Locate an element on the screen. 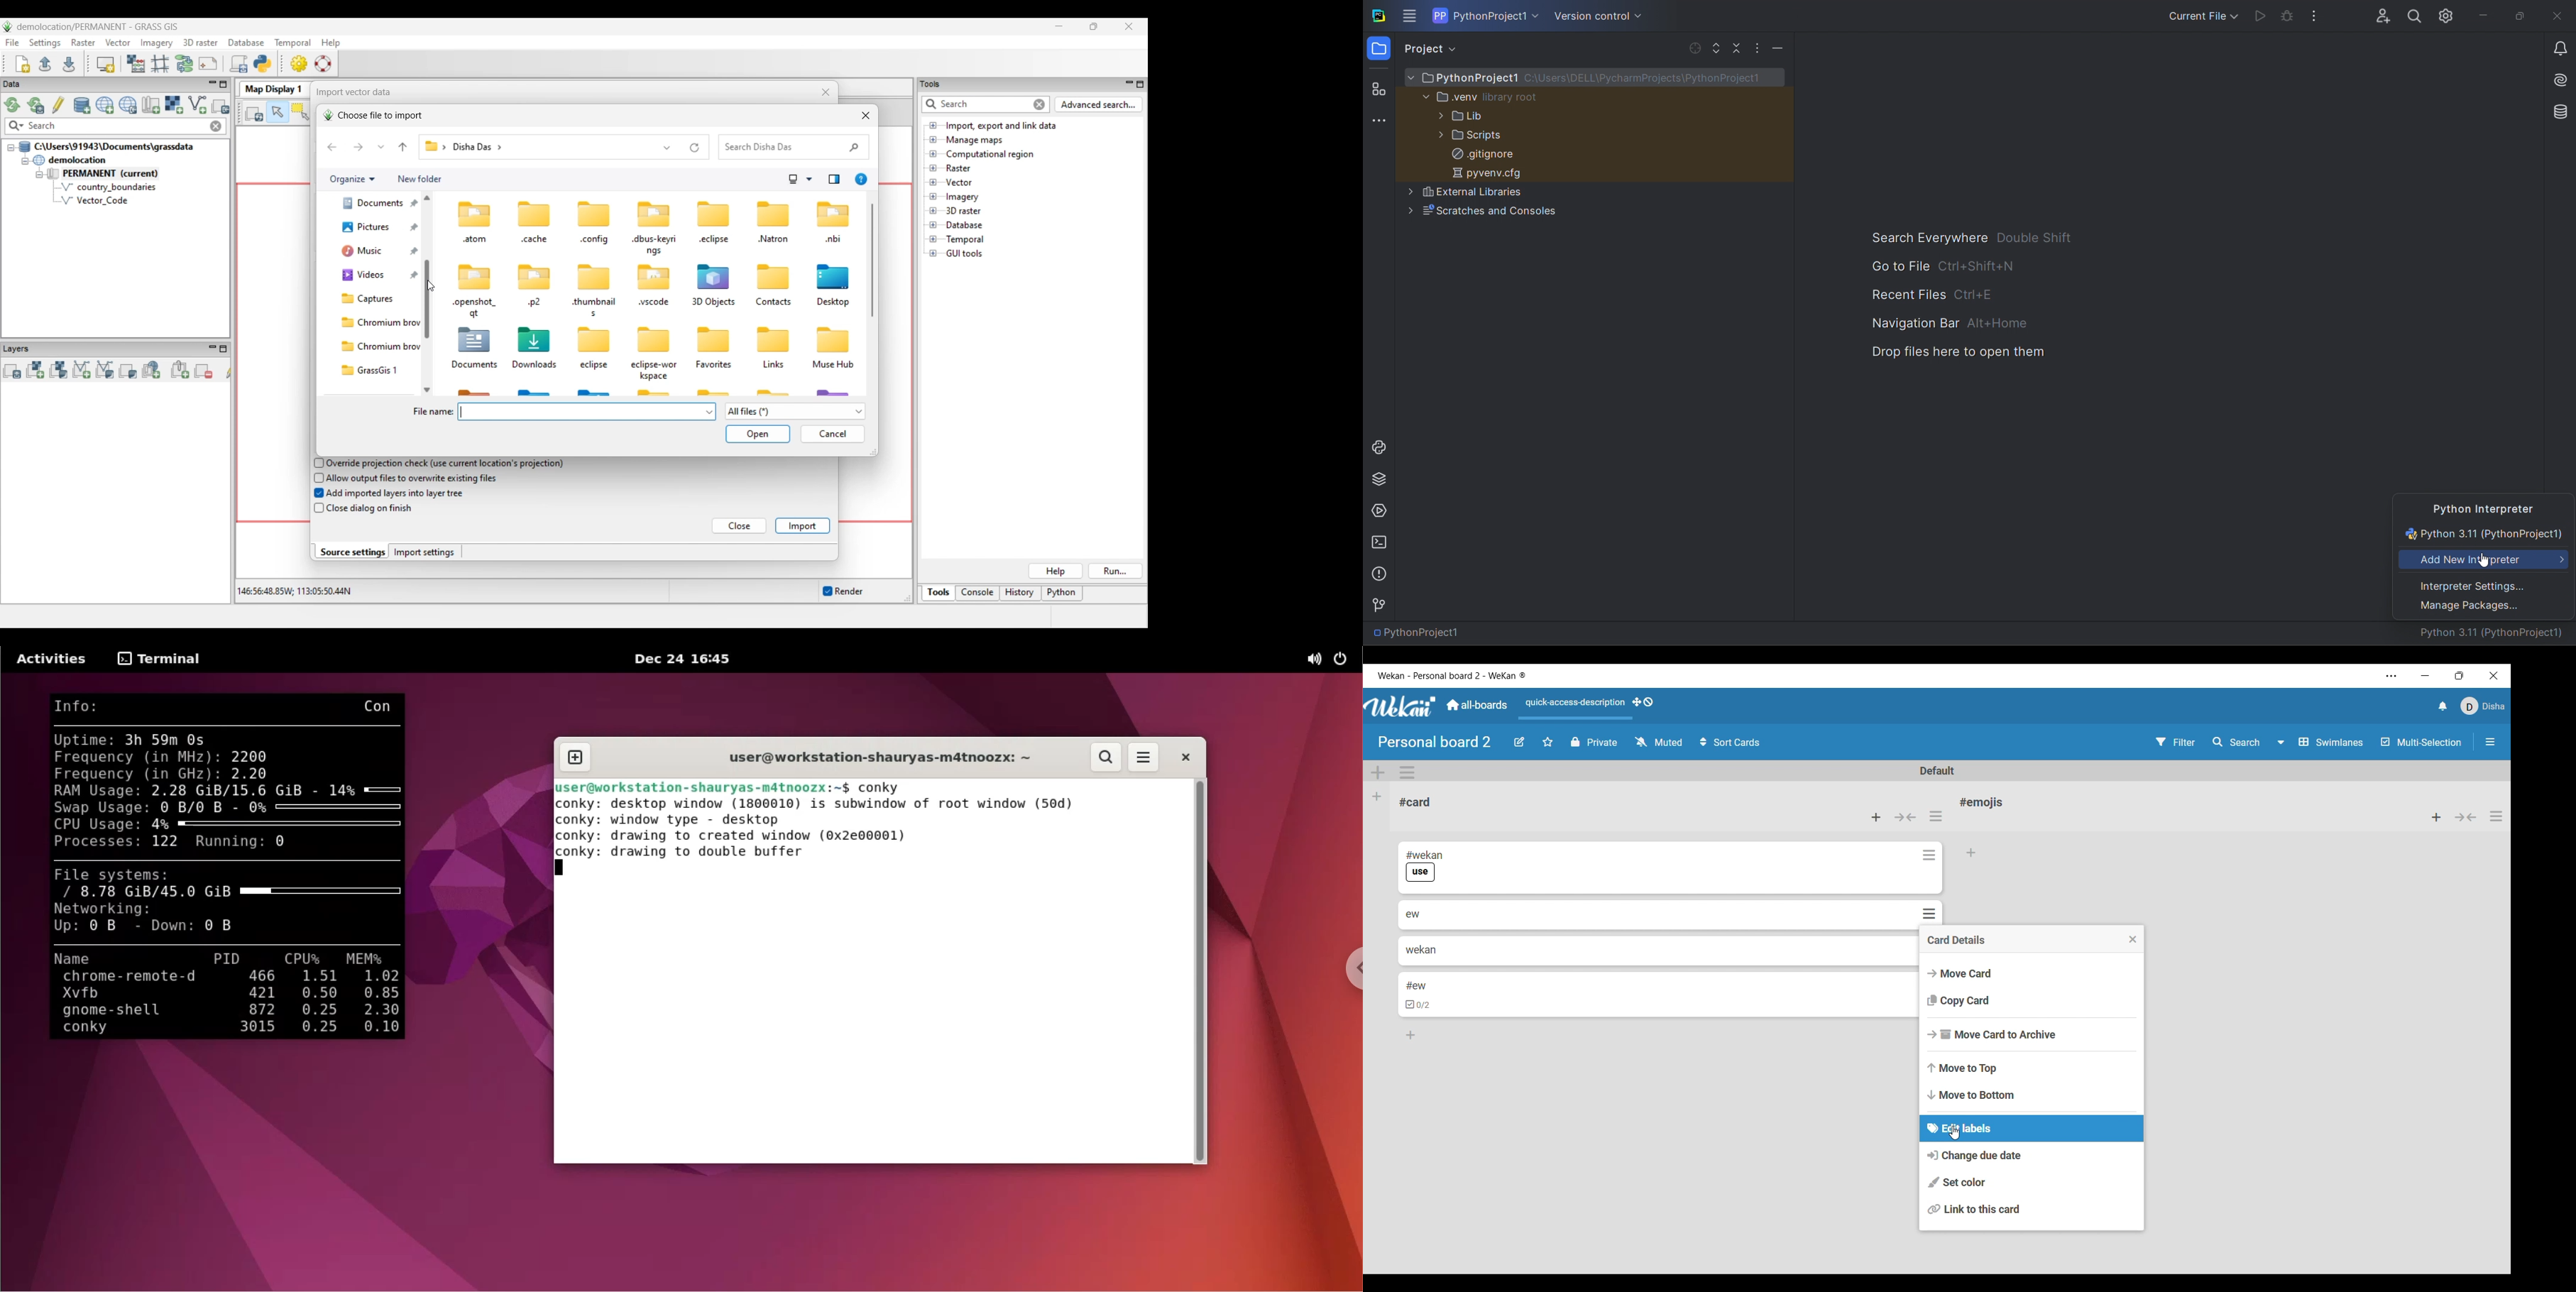 The image size is (2576, 1316). Add card to top of list is located at coordinates (2436, 817).